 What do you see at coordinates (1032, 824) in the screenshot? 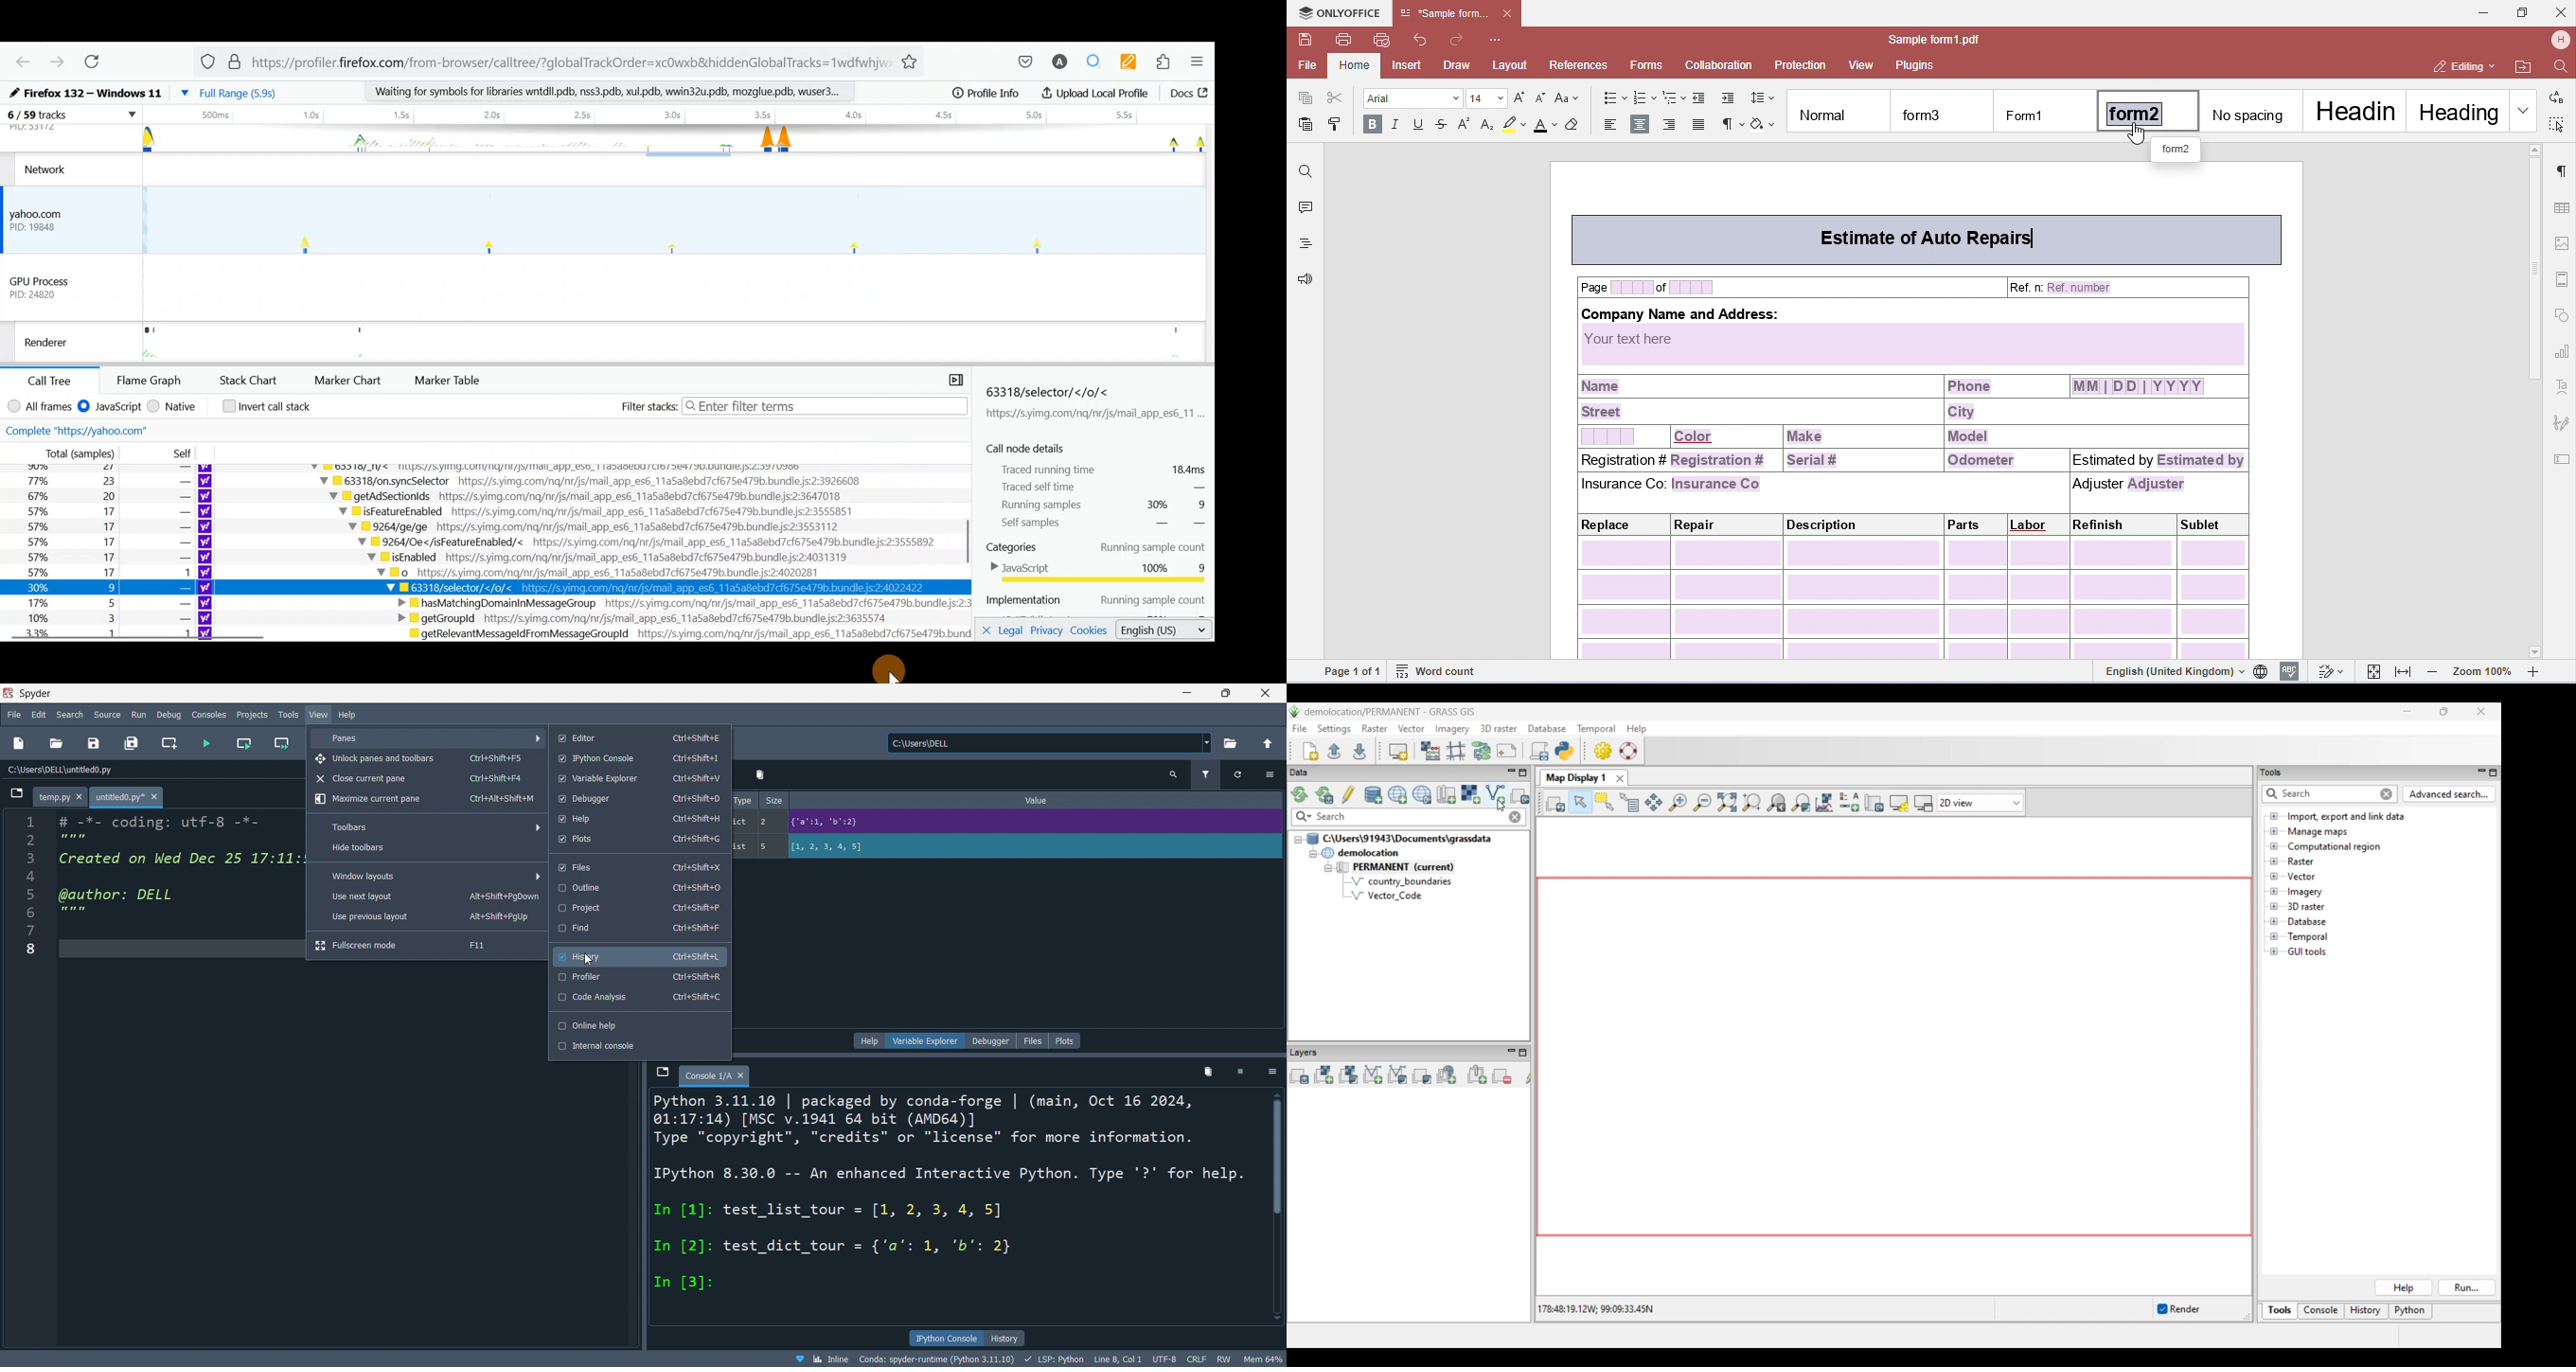
I see `variable value` at bounding box center [1032, 824].